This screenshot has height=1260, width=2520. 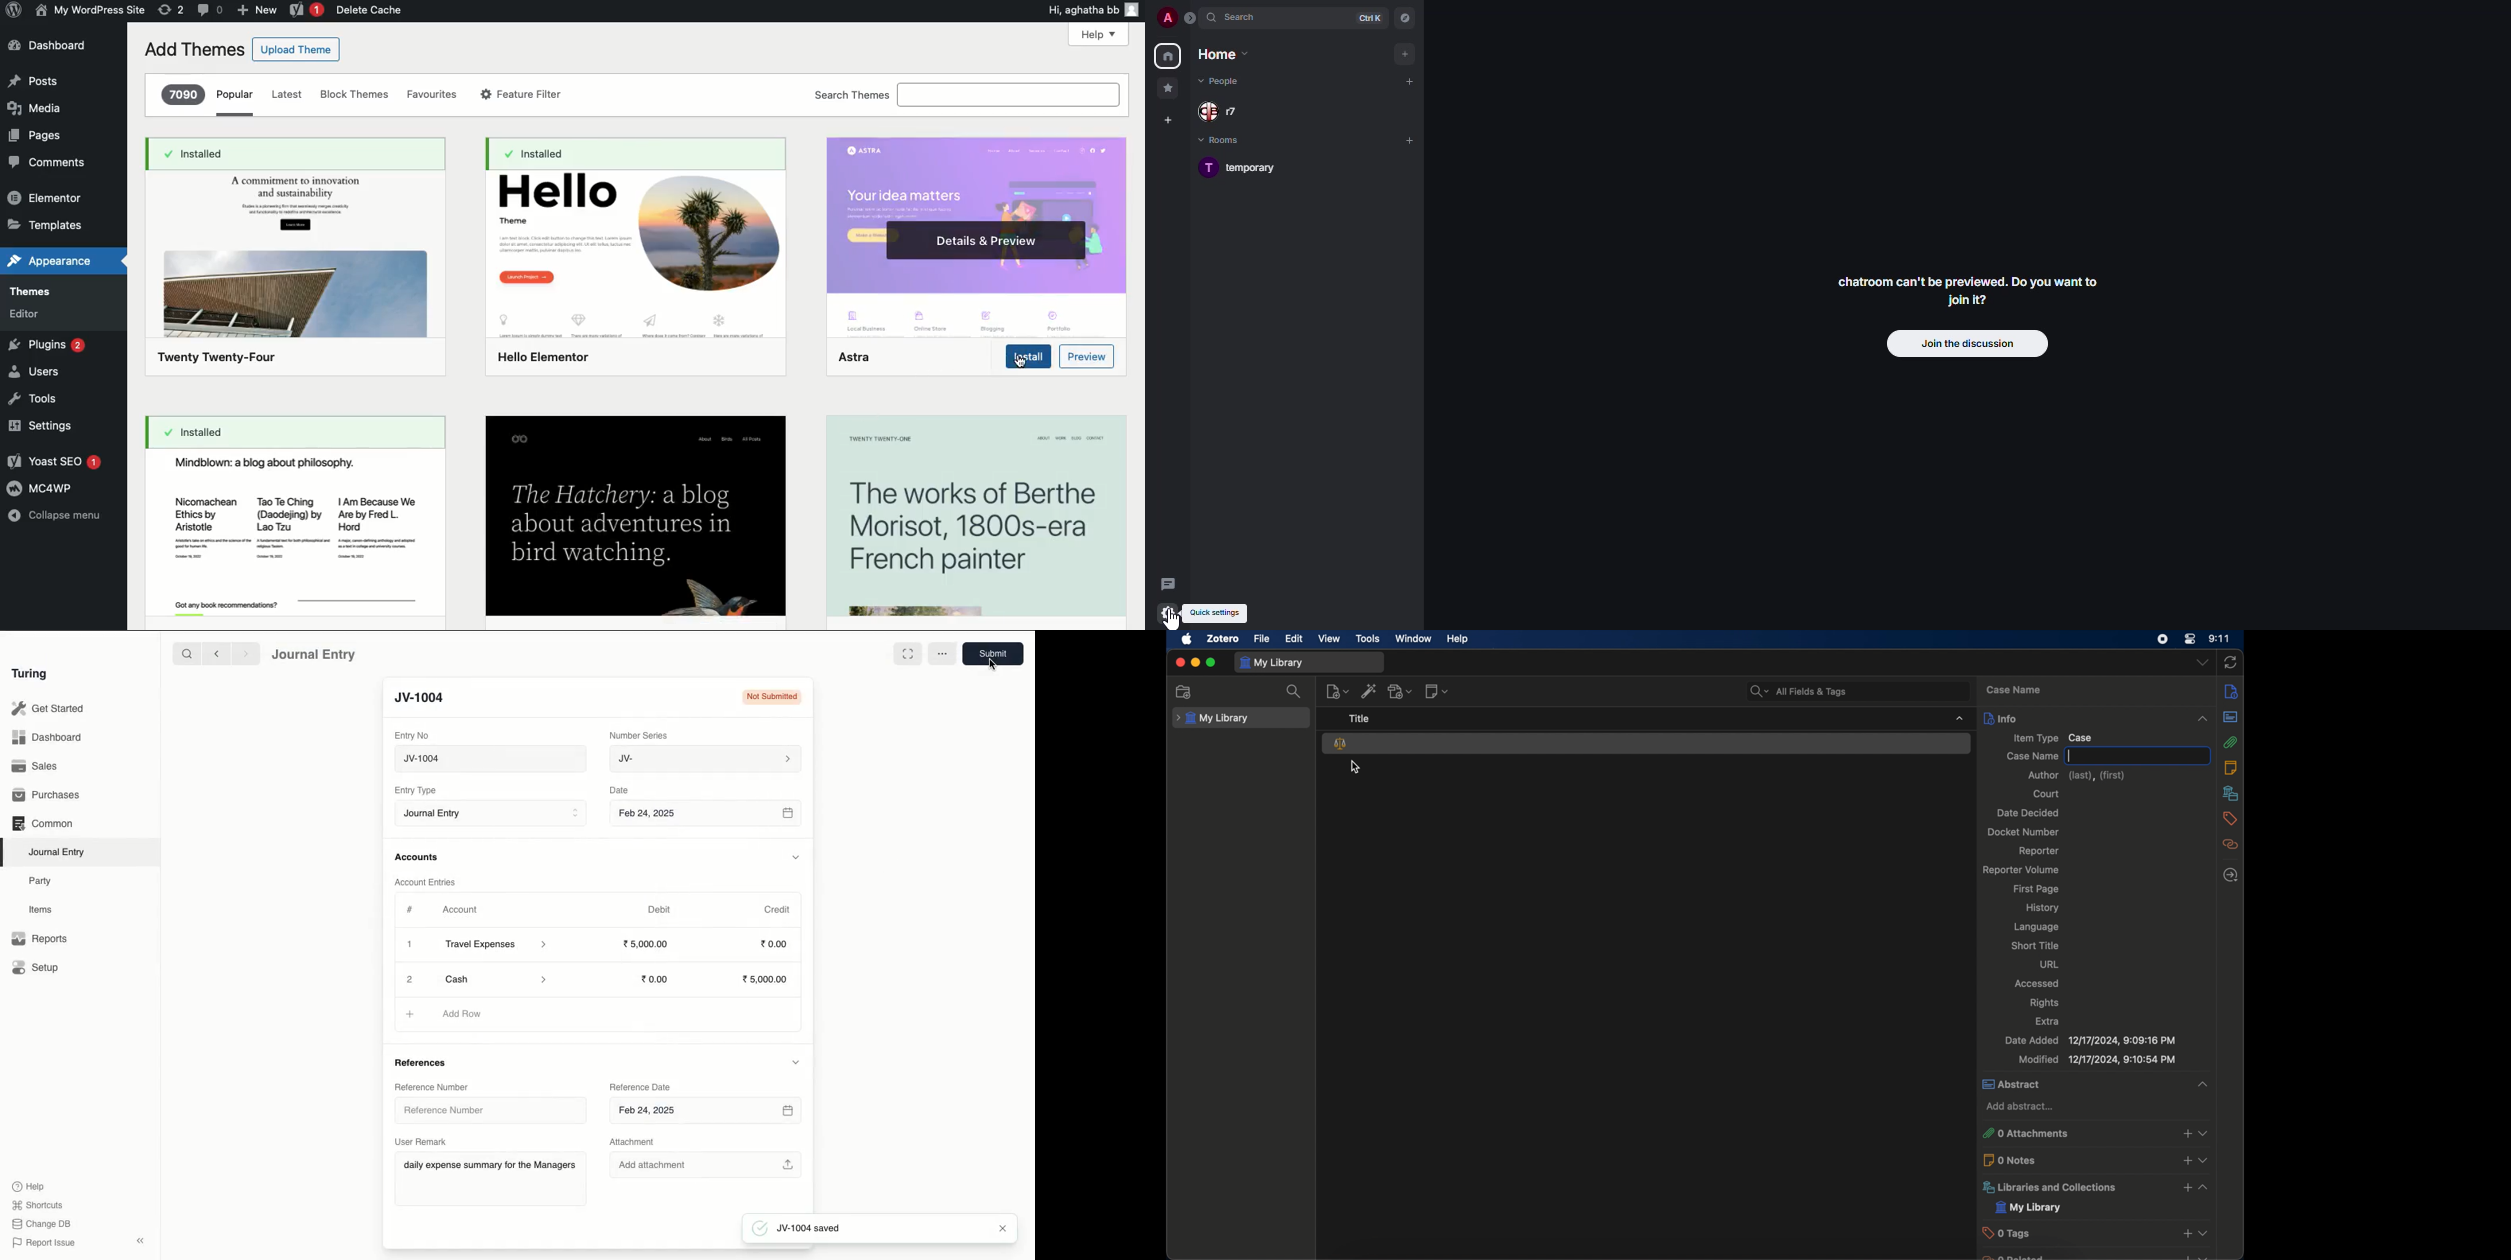 I want to click on cursor, so click(x=991, y=663).